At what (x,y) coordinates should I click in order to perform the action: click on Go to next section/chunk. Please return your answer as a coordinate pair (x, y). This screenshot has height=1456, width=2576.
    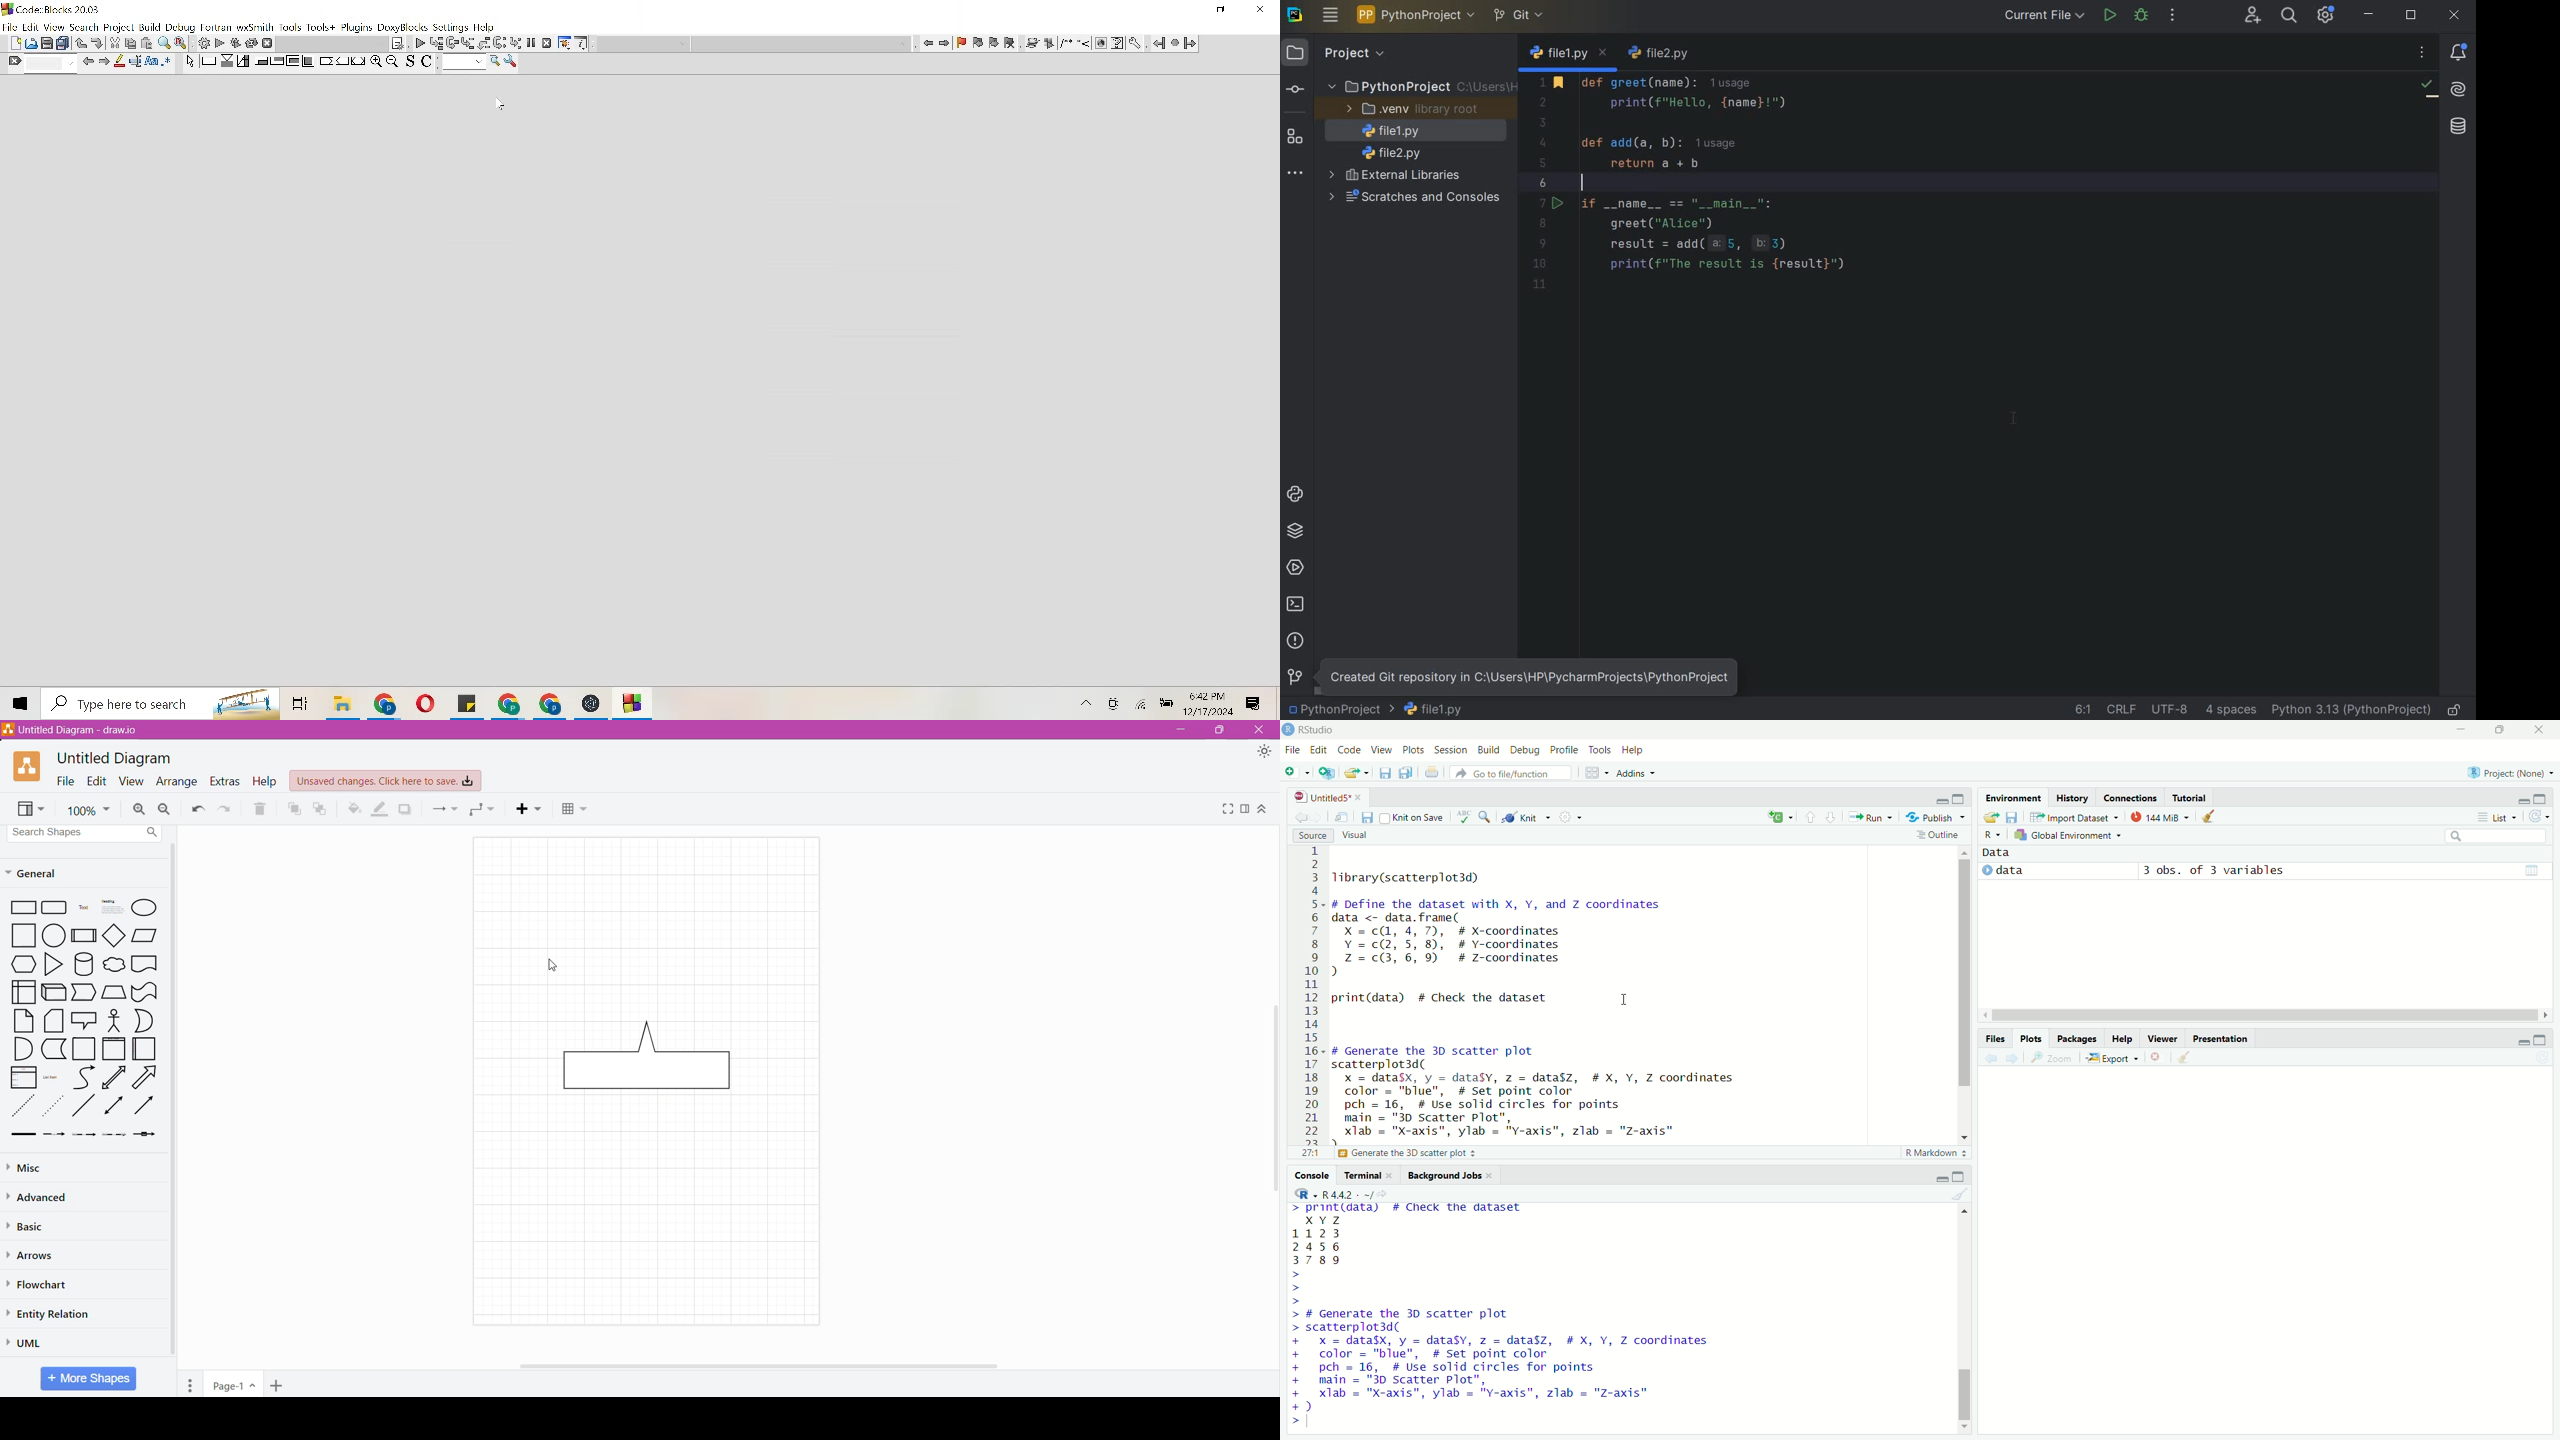
    Looking at the image, I should click on (1833, 817).